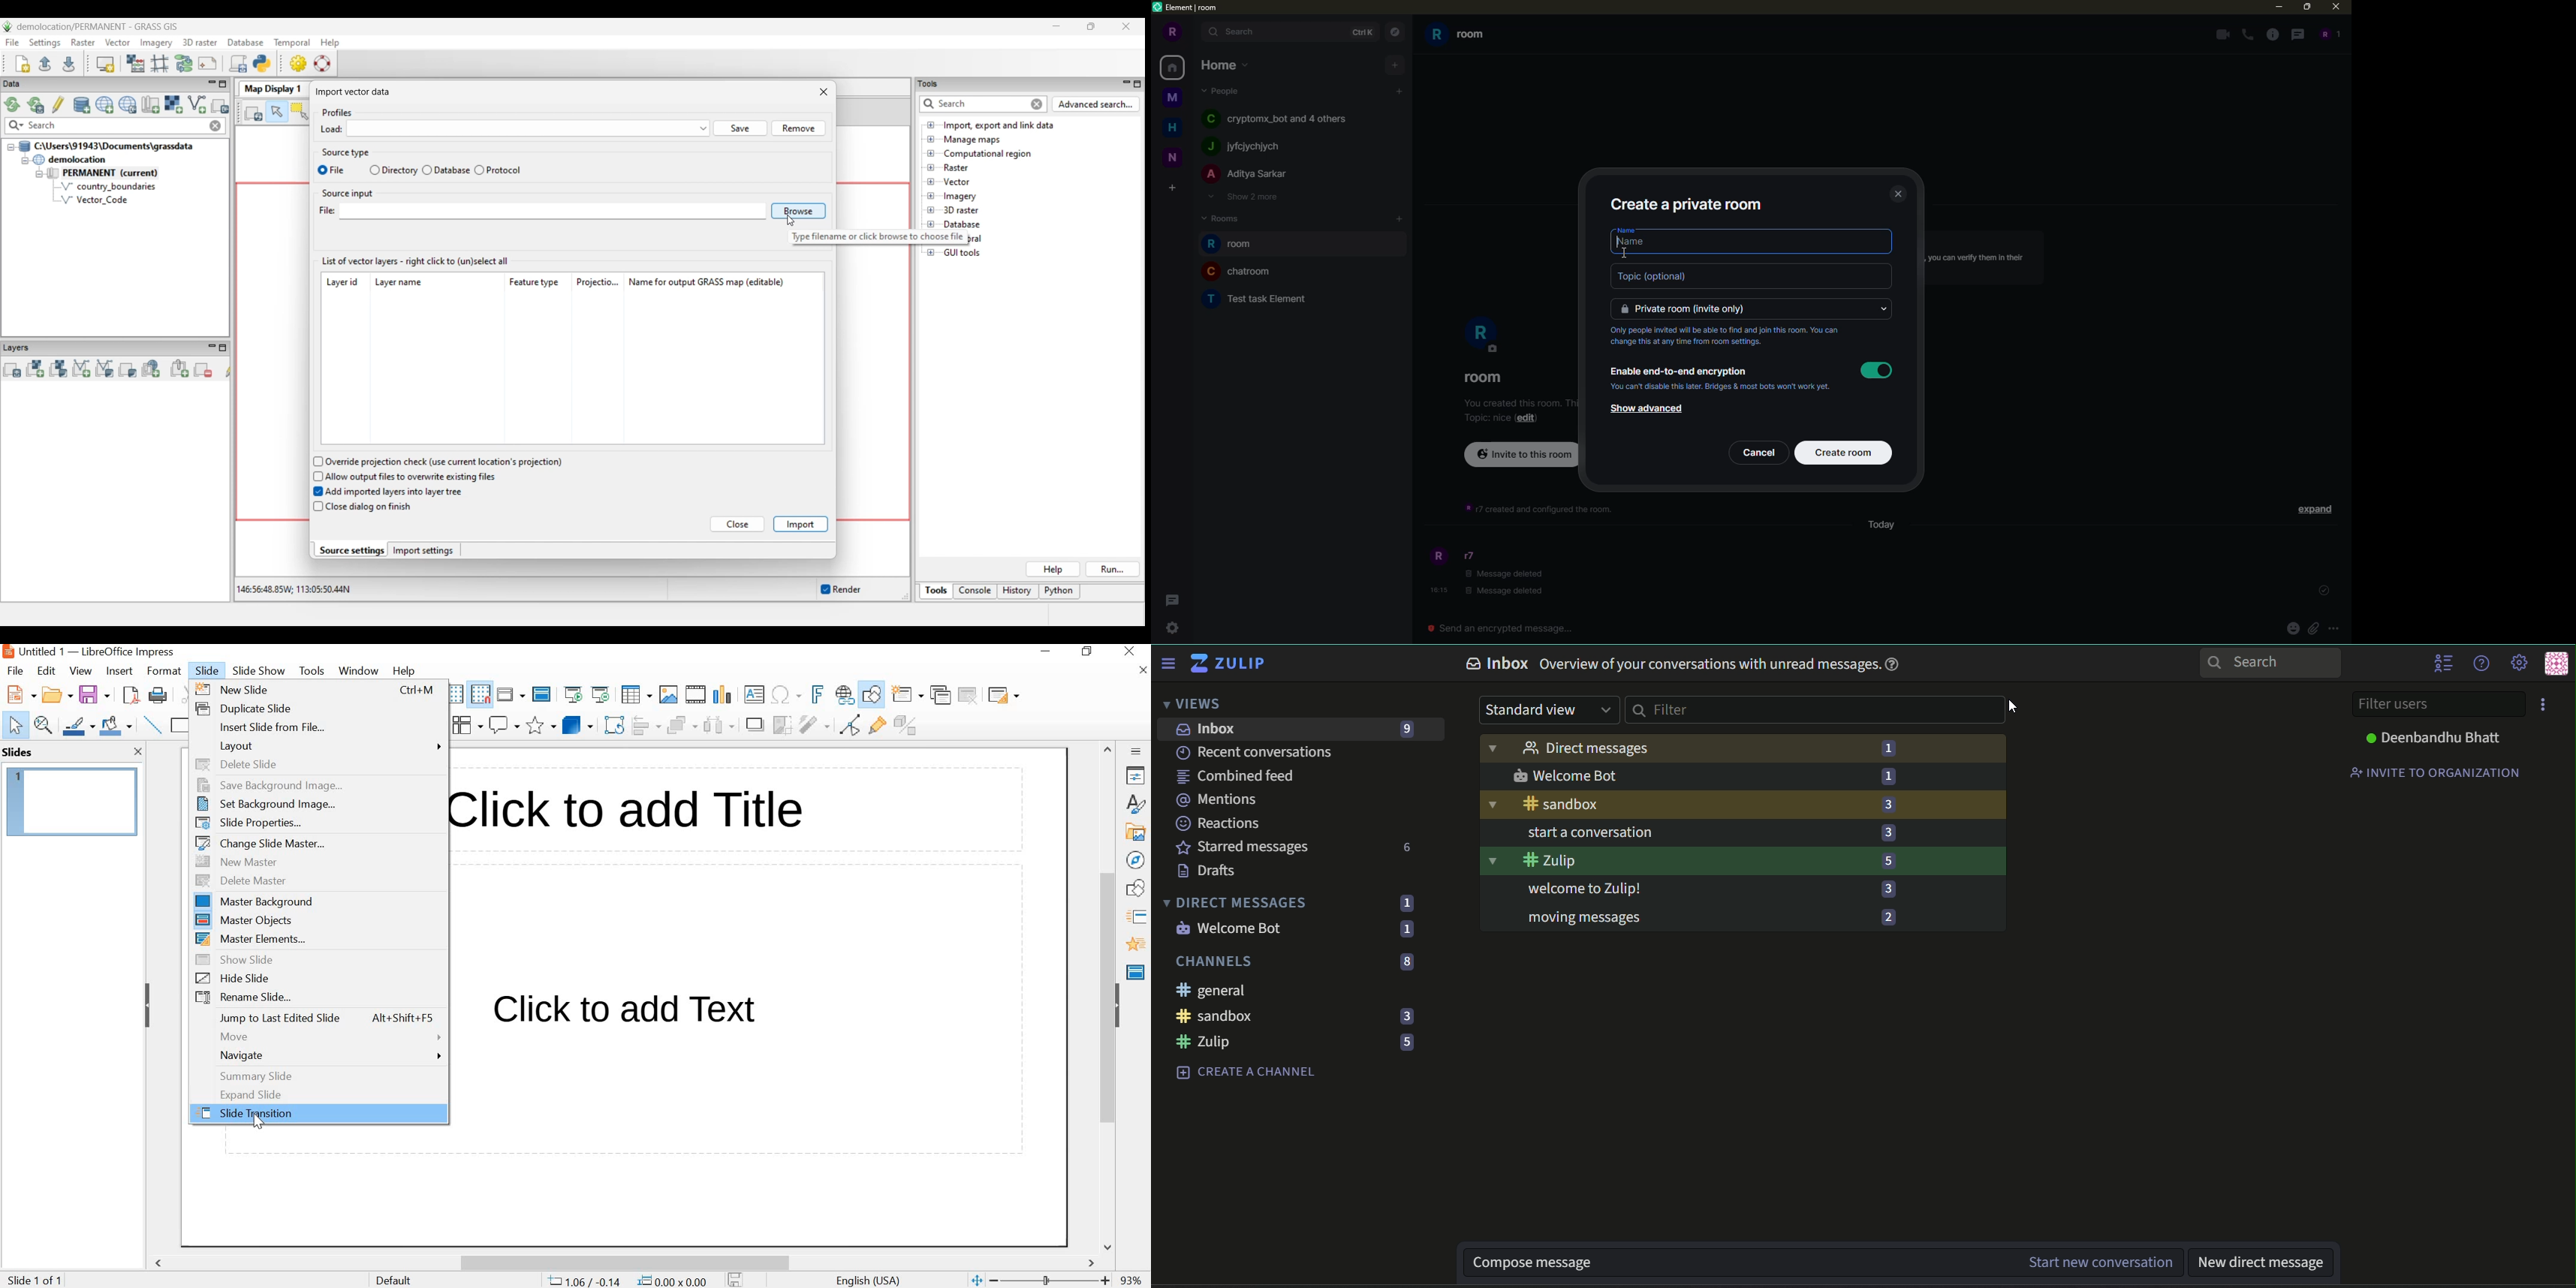 This screenshot has width=2576, height=1288. What do you see at coordinates (1174, 156) in the screenshot?
I see `space` at bounding box center [1174, 156].